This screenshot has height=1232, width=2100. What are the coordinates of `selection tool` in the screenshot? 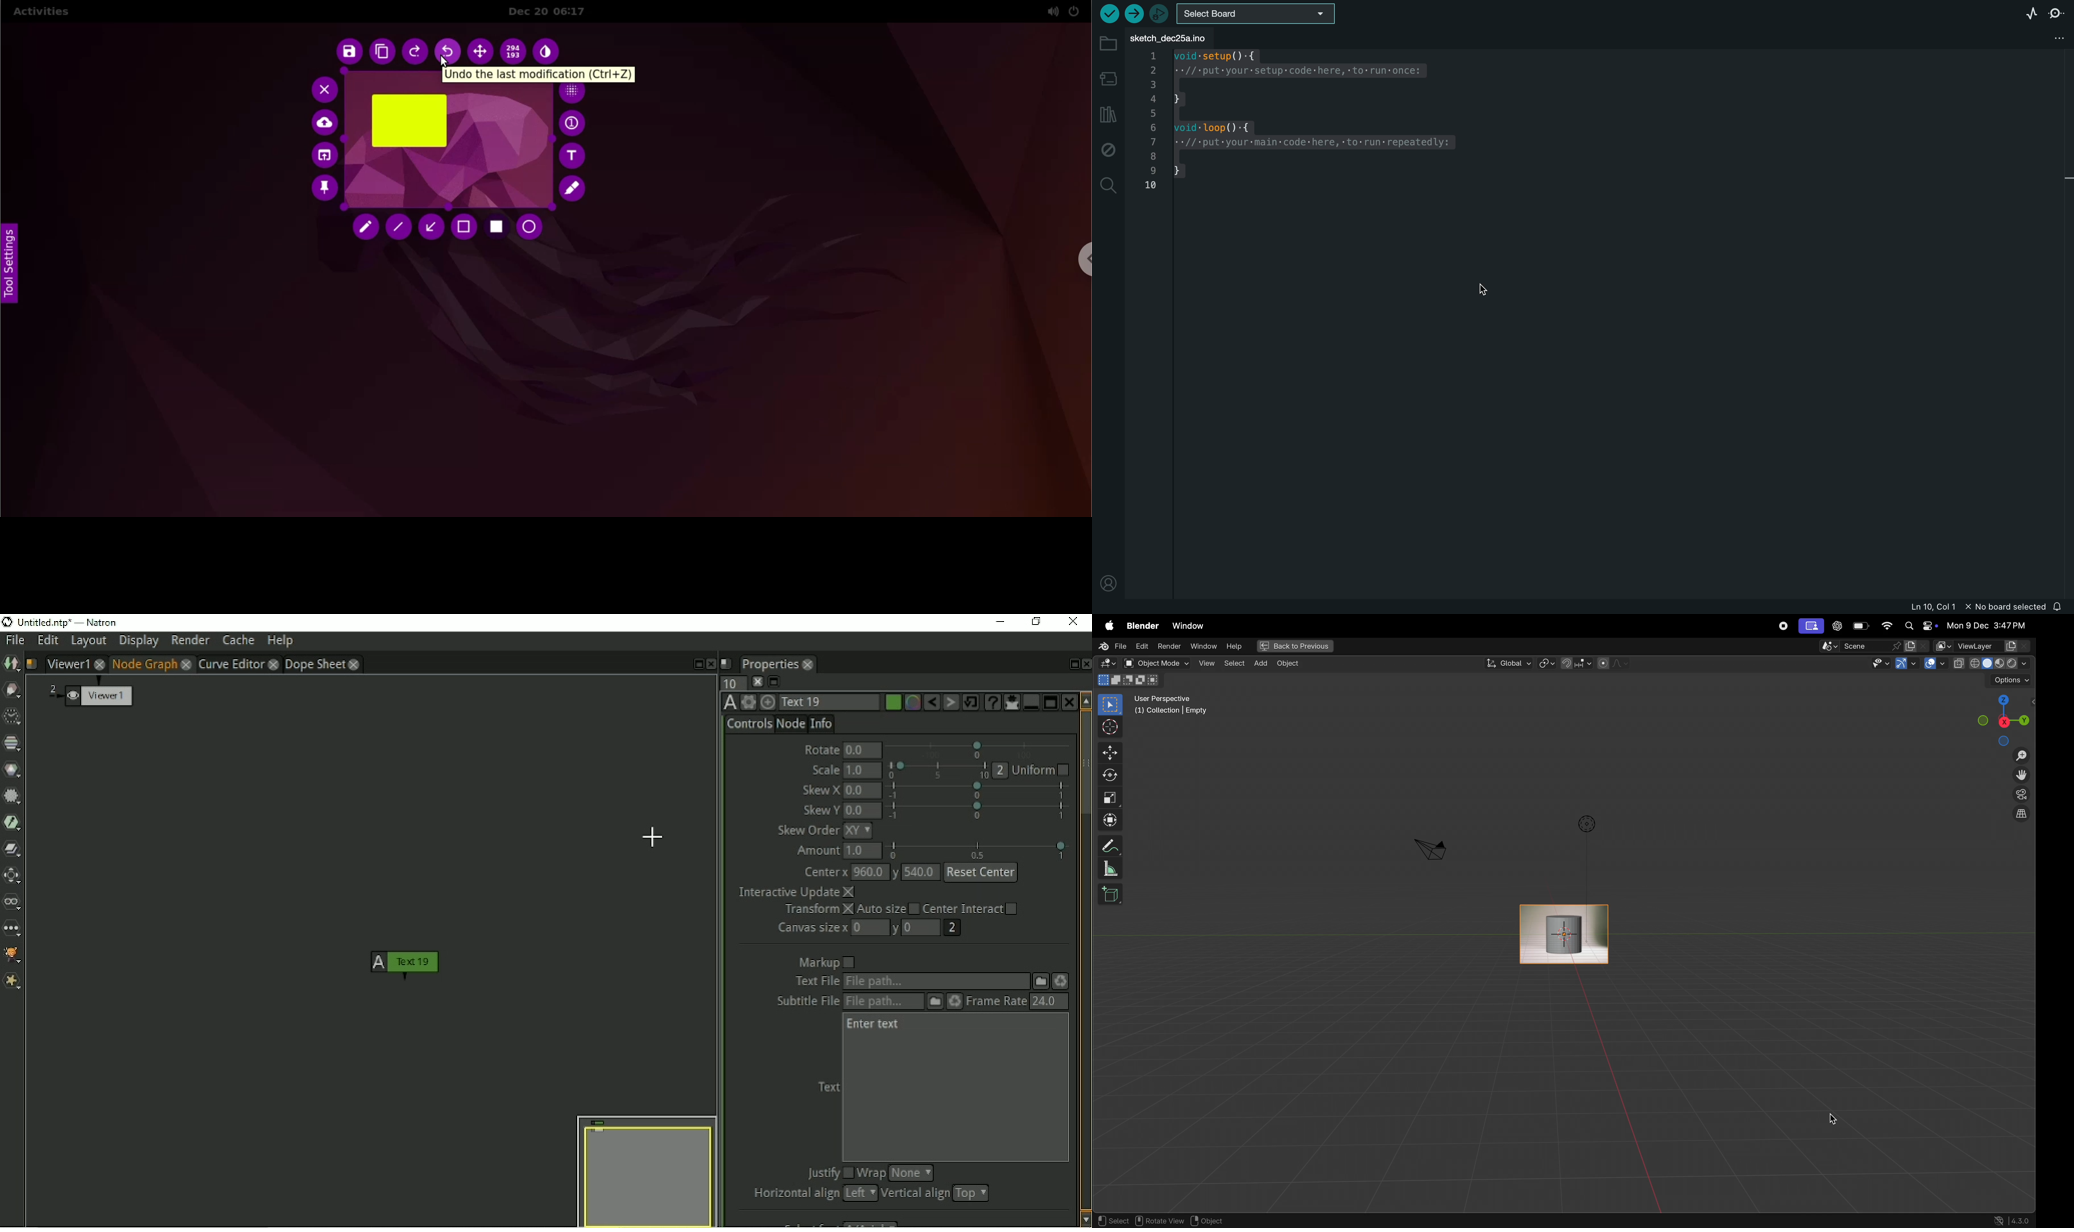 It's located at (465, 228).